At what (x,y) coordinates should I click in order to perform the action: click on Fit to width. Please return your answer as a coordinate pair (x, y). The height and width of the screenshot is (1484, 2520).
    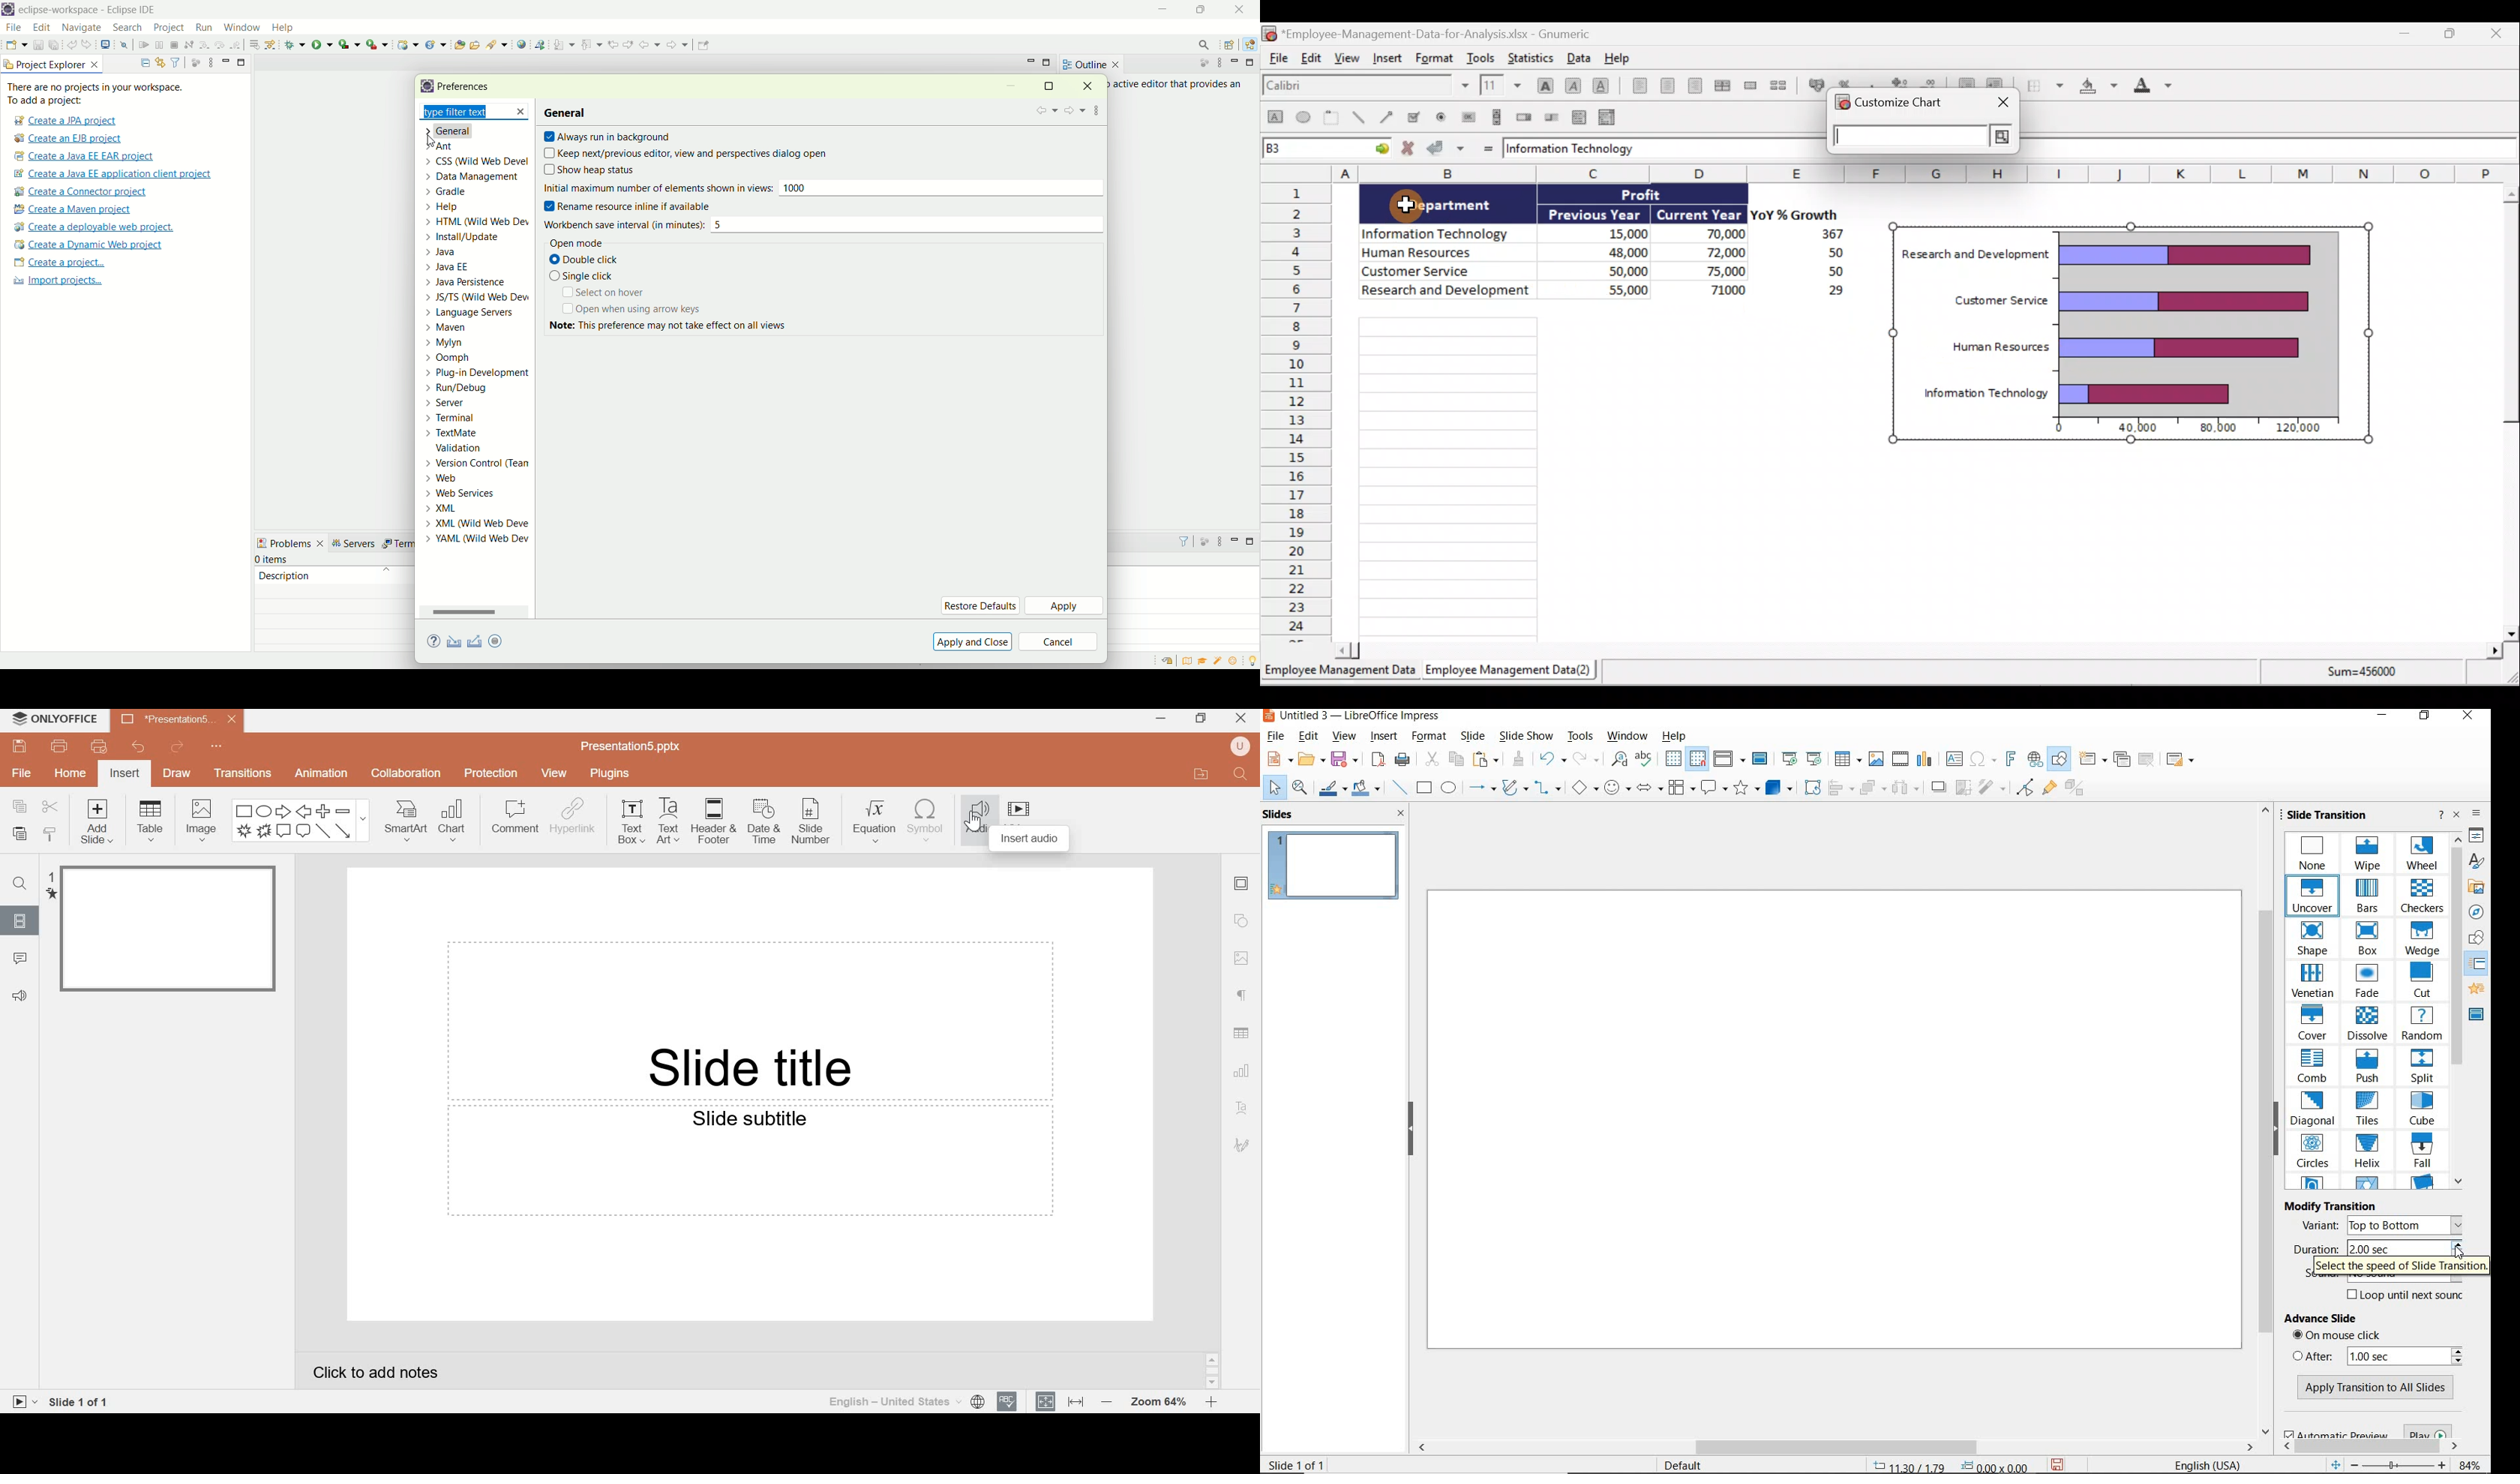
    Looking at the image, I should click on (1075, 1402).